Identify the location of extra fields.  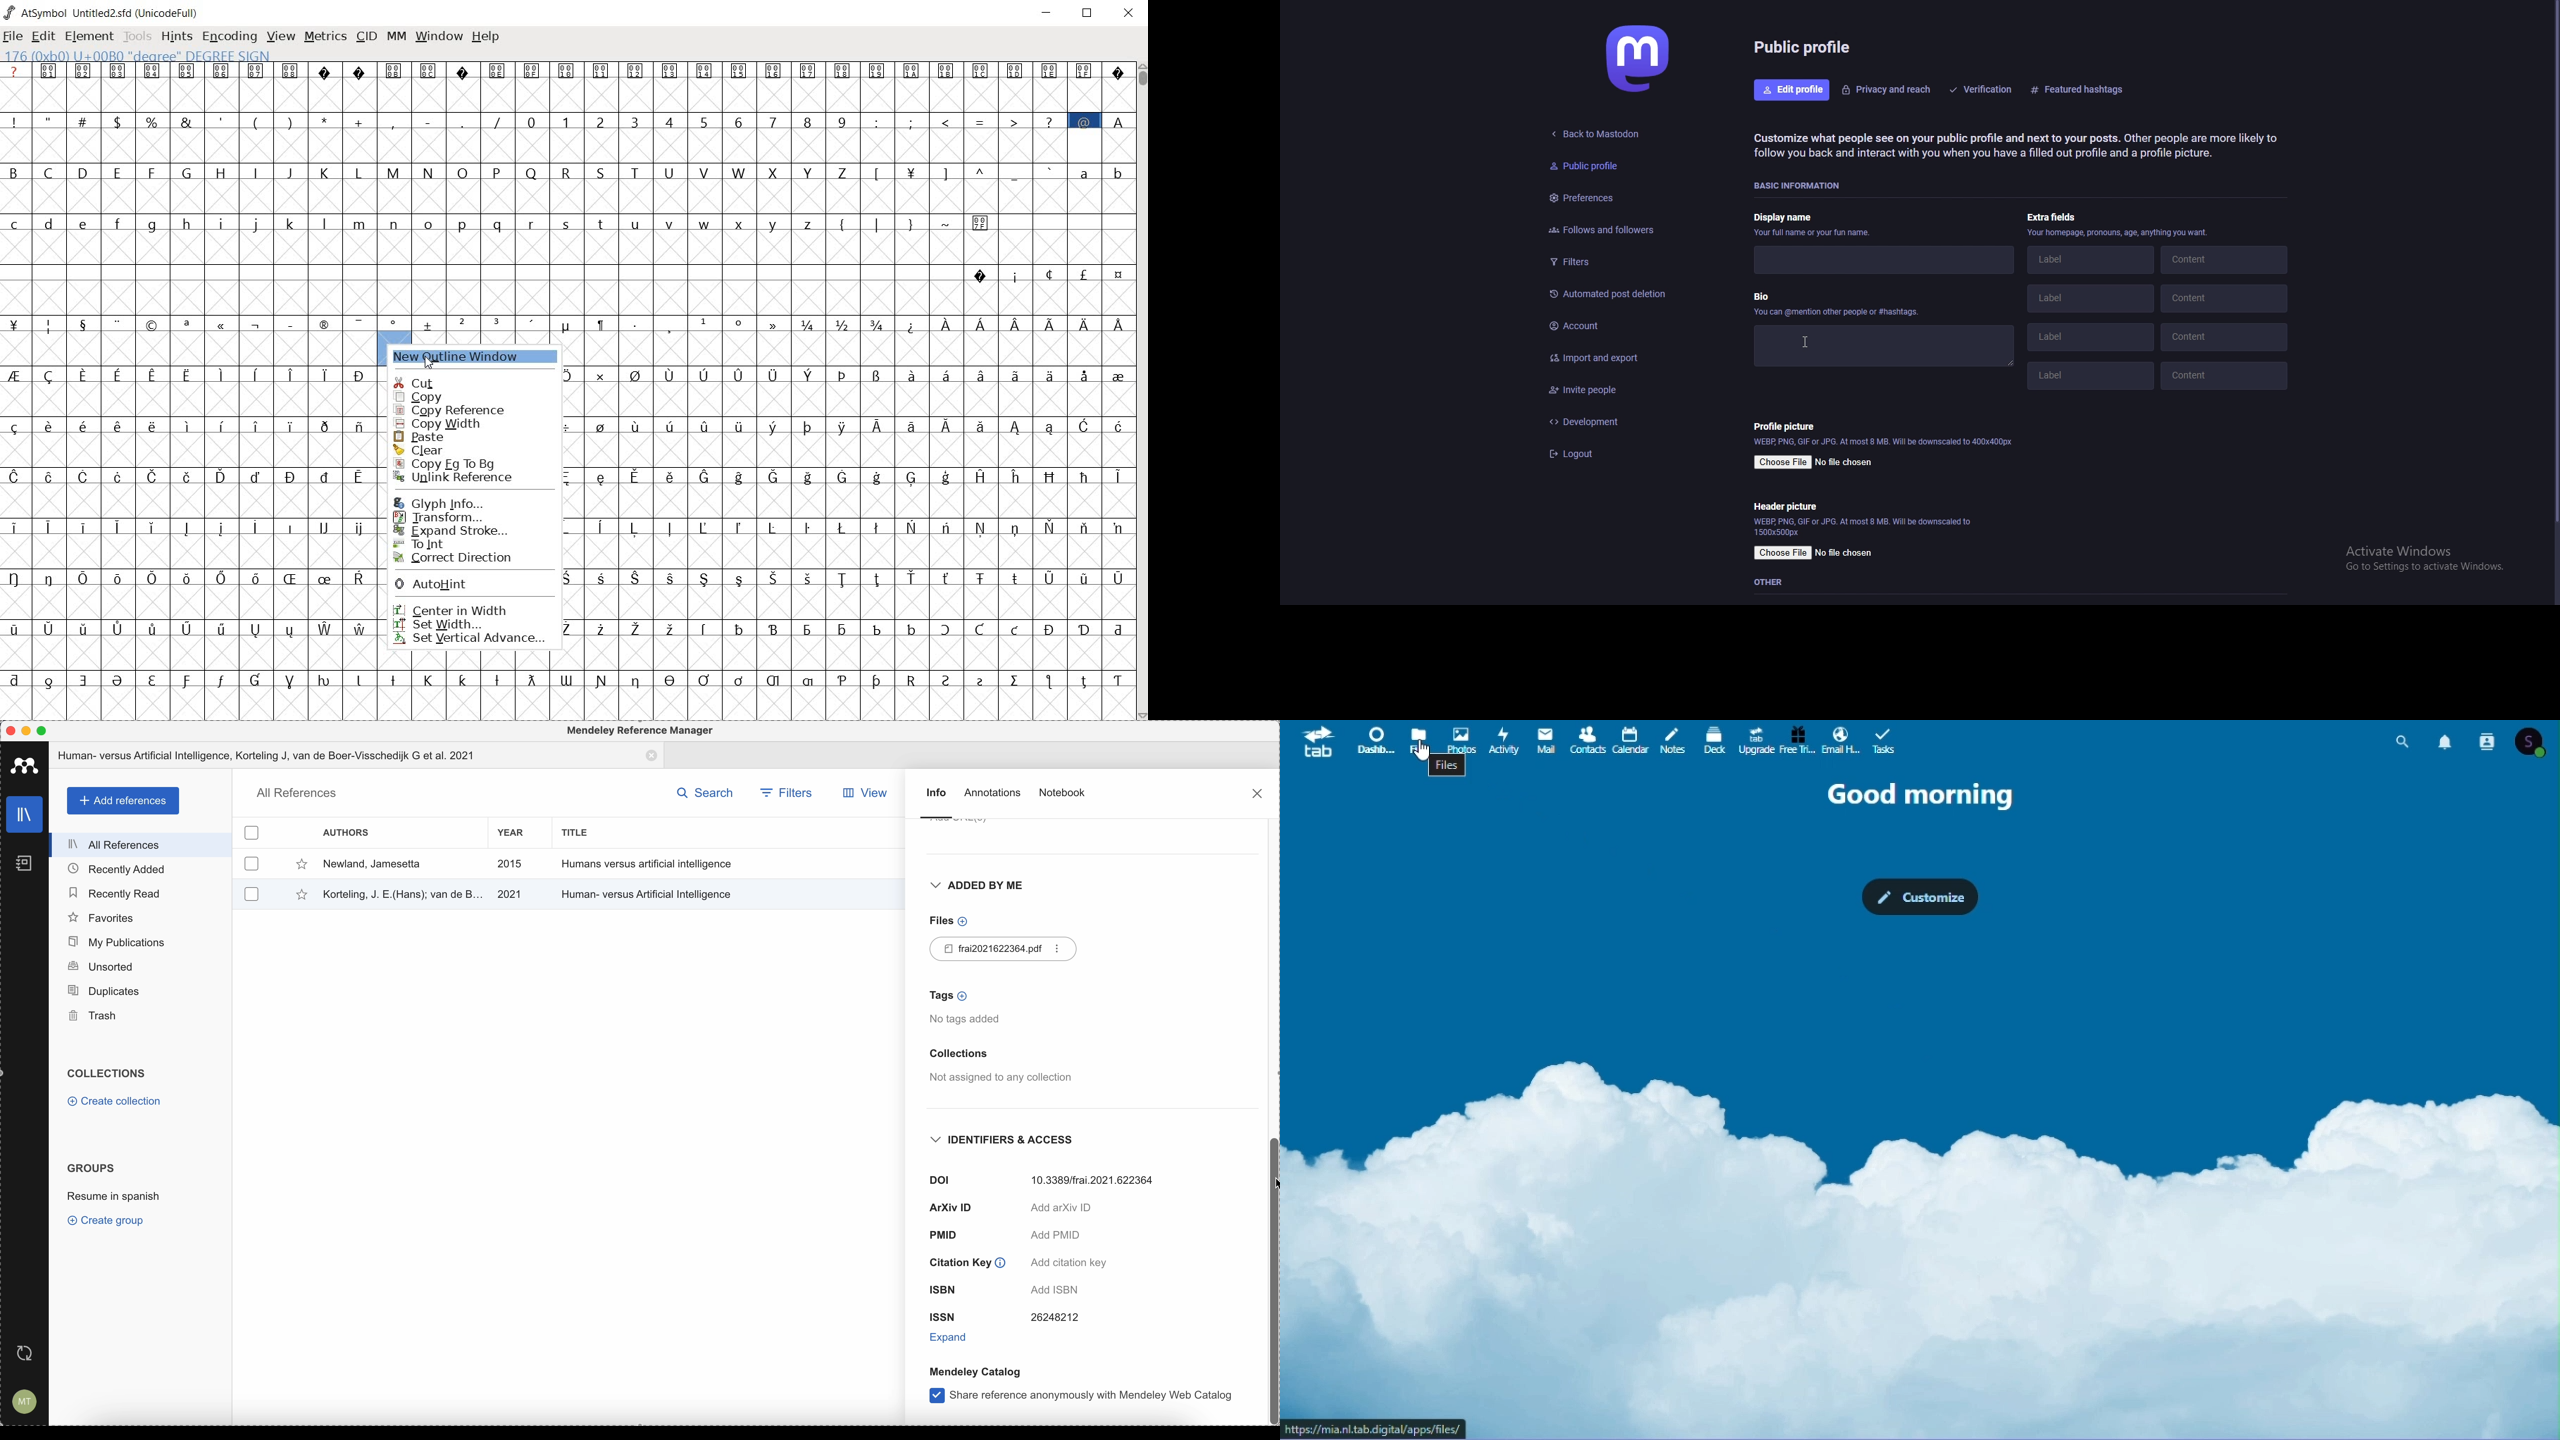
(2053, 216).